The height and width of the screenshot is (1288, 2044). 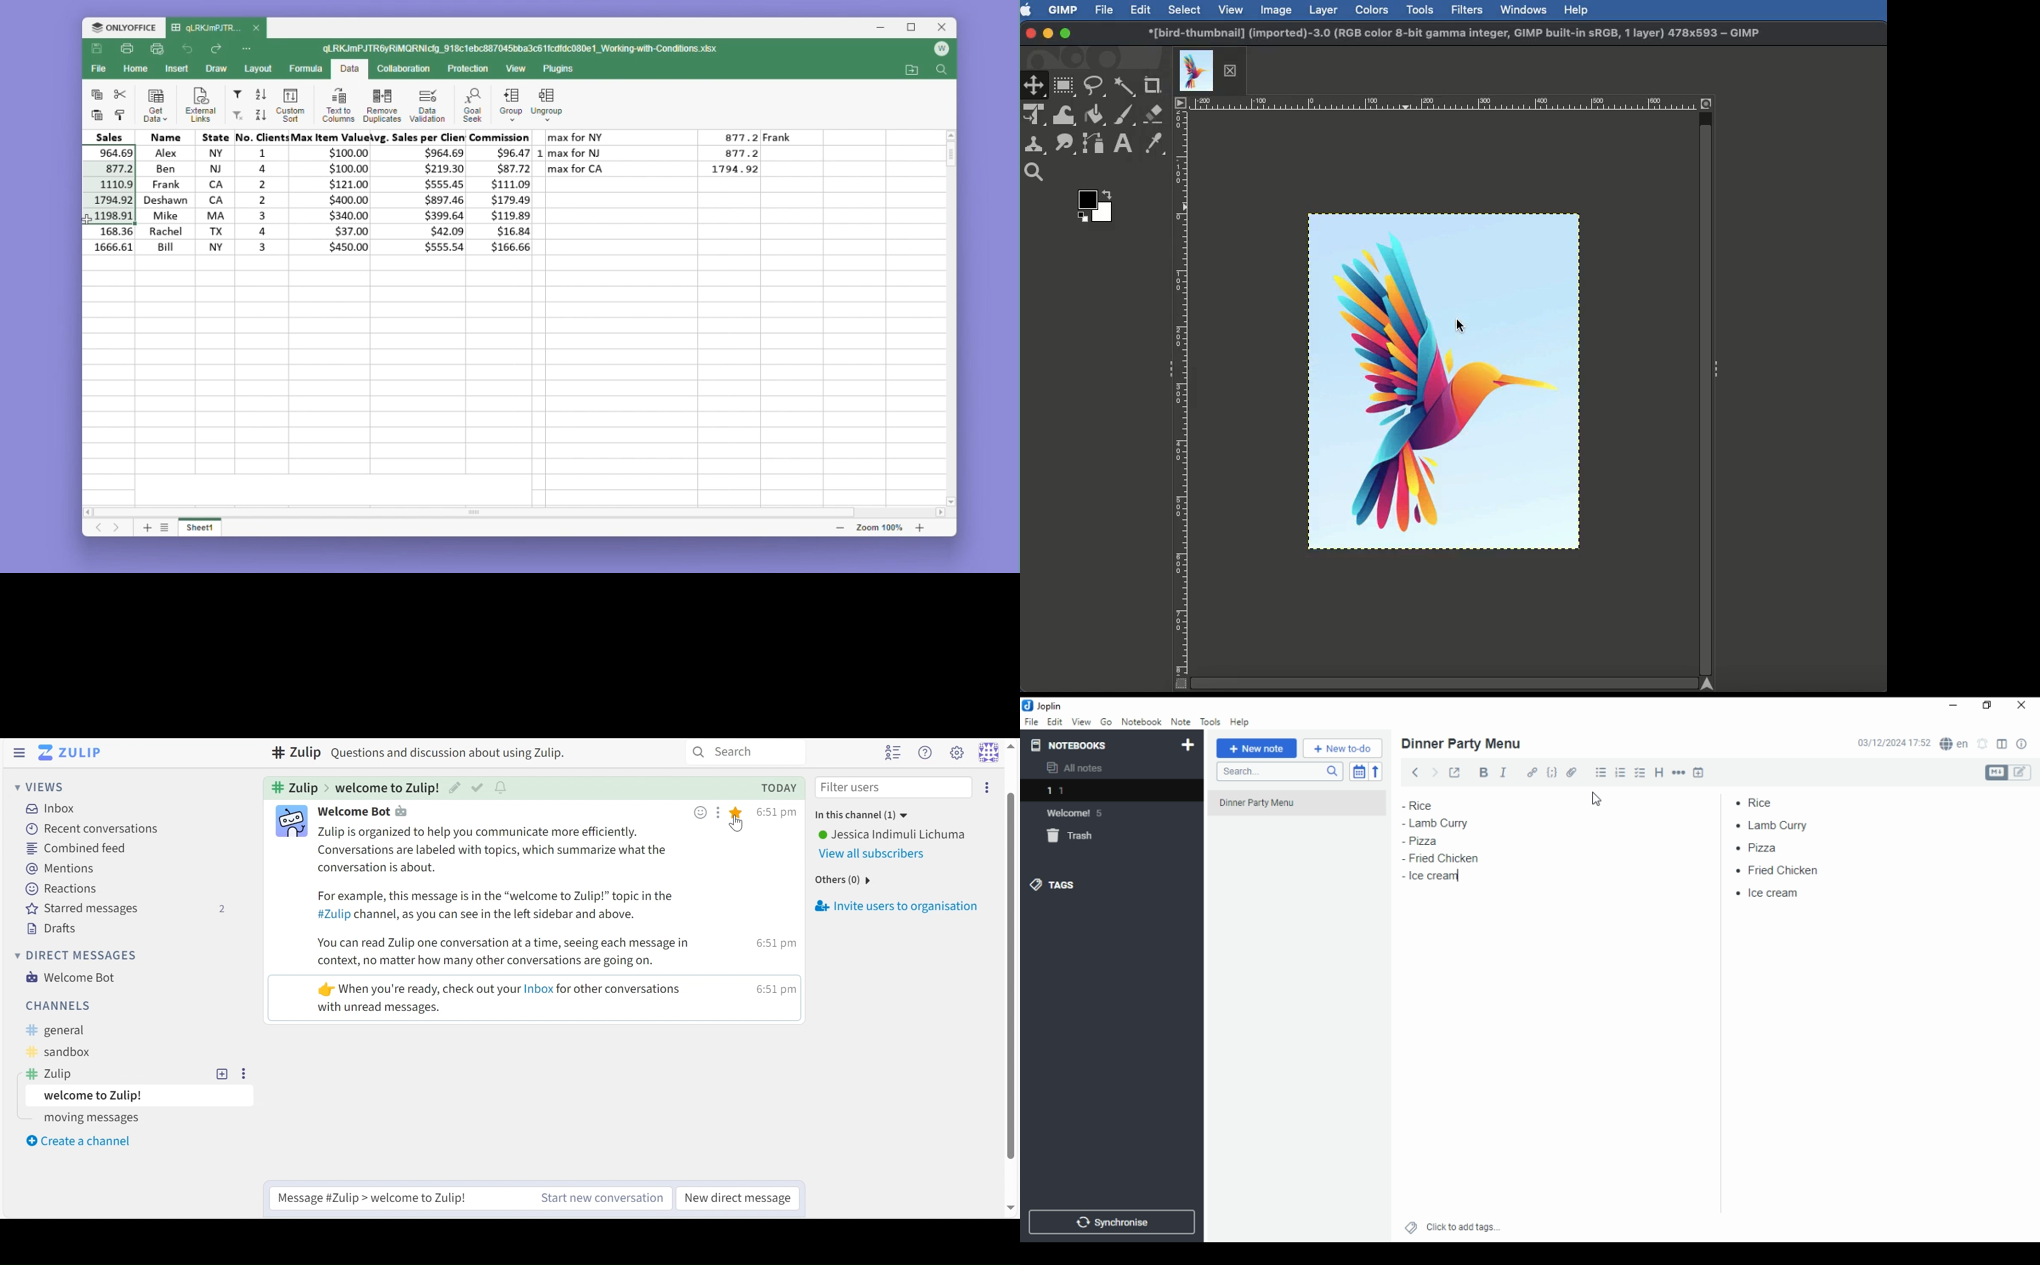 I want to click on heading, so click(x=1660, y=773).